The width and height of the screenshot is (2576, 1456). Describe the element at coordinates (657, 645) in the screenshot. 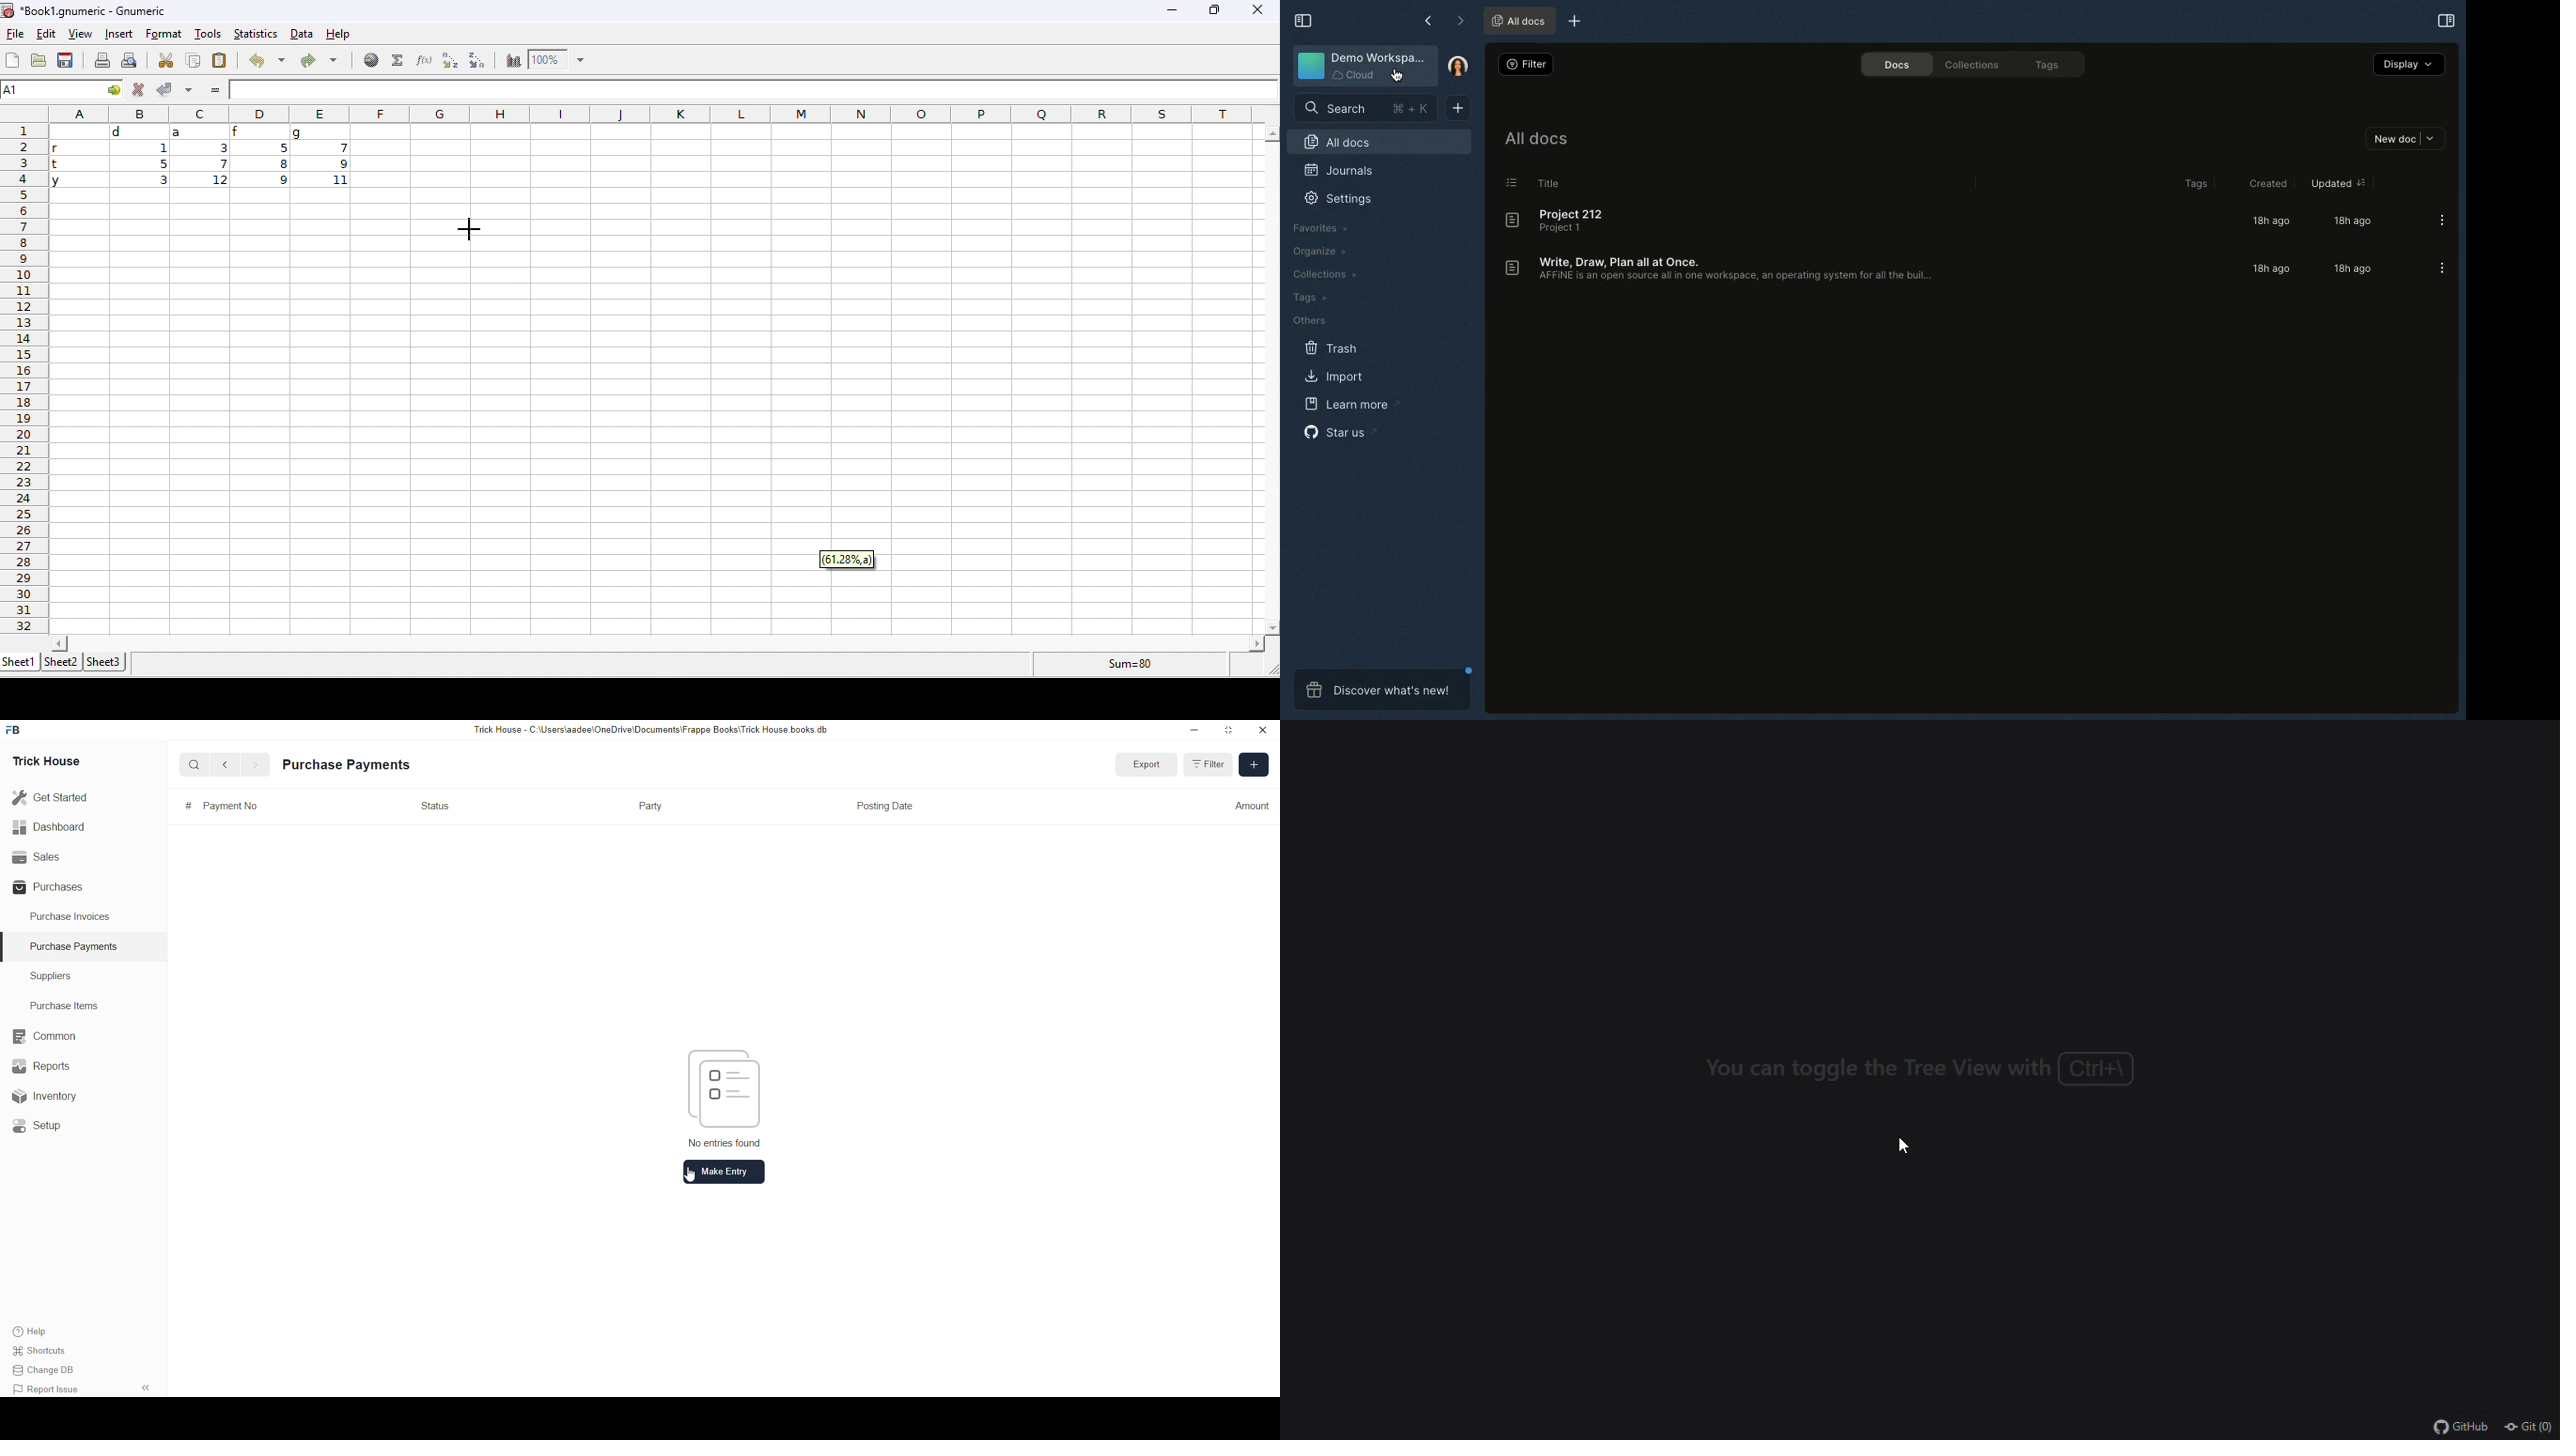

I see `horizontal slider` at that location.